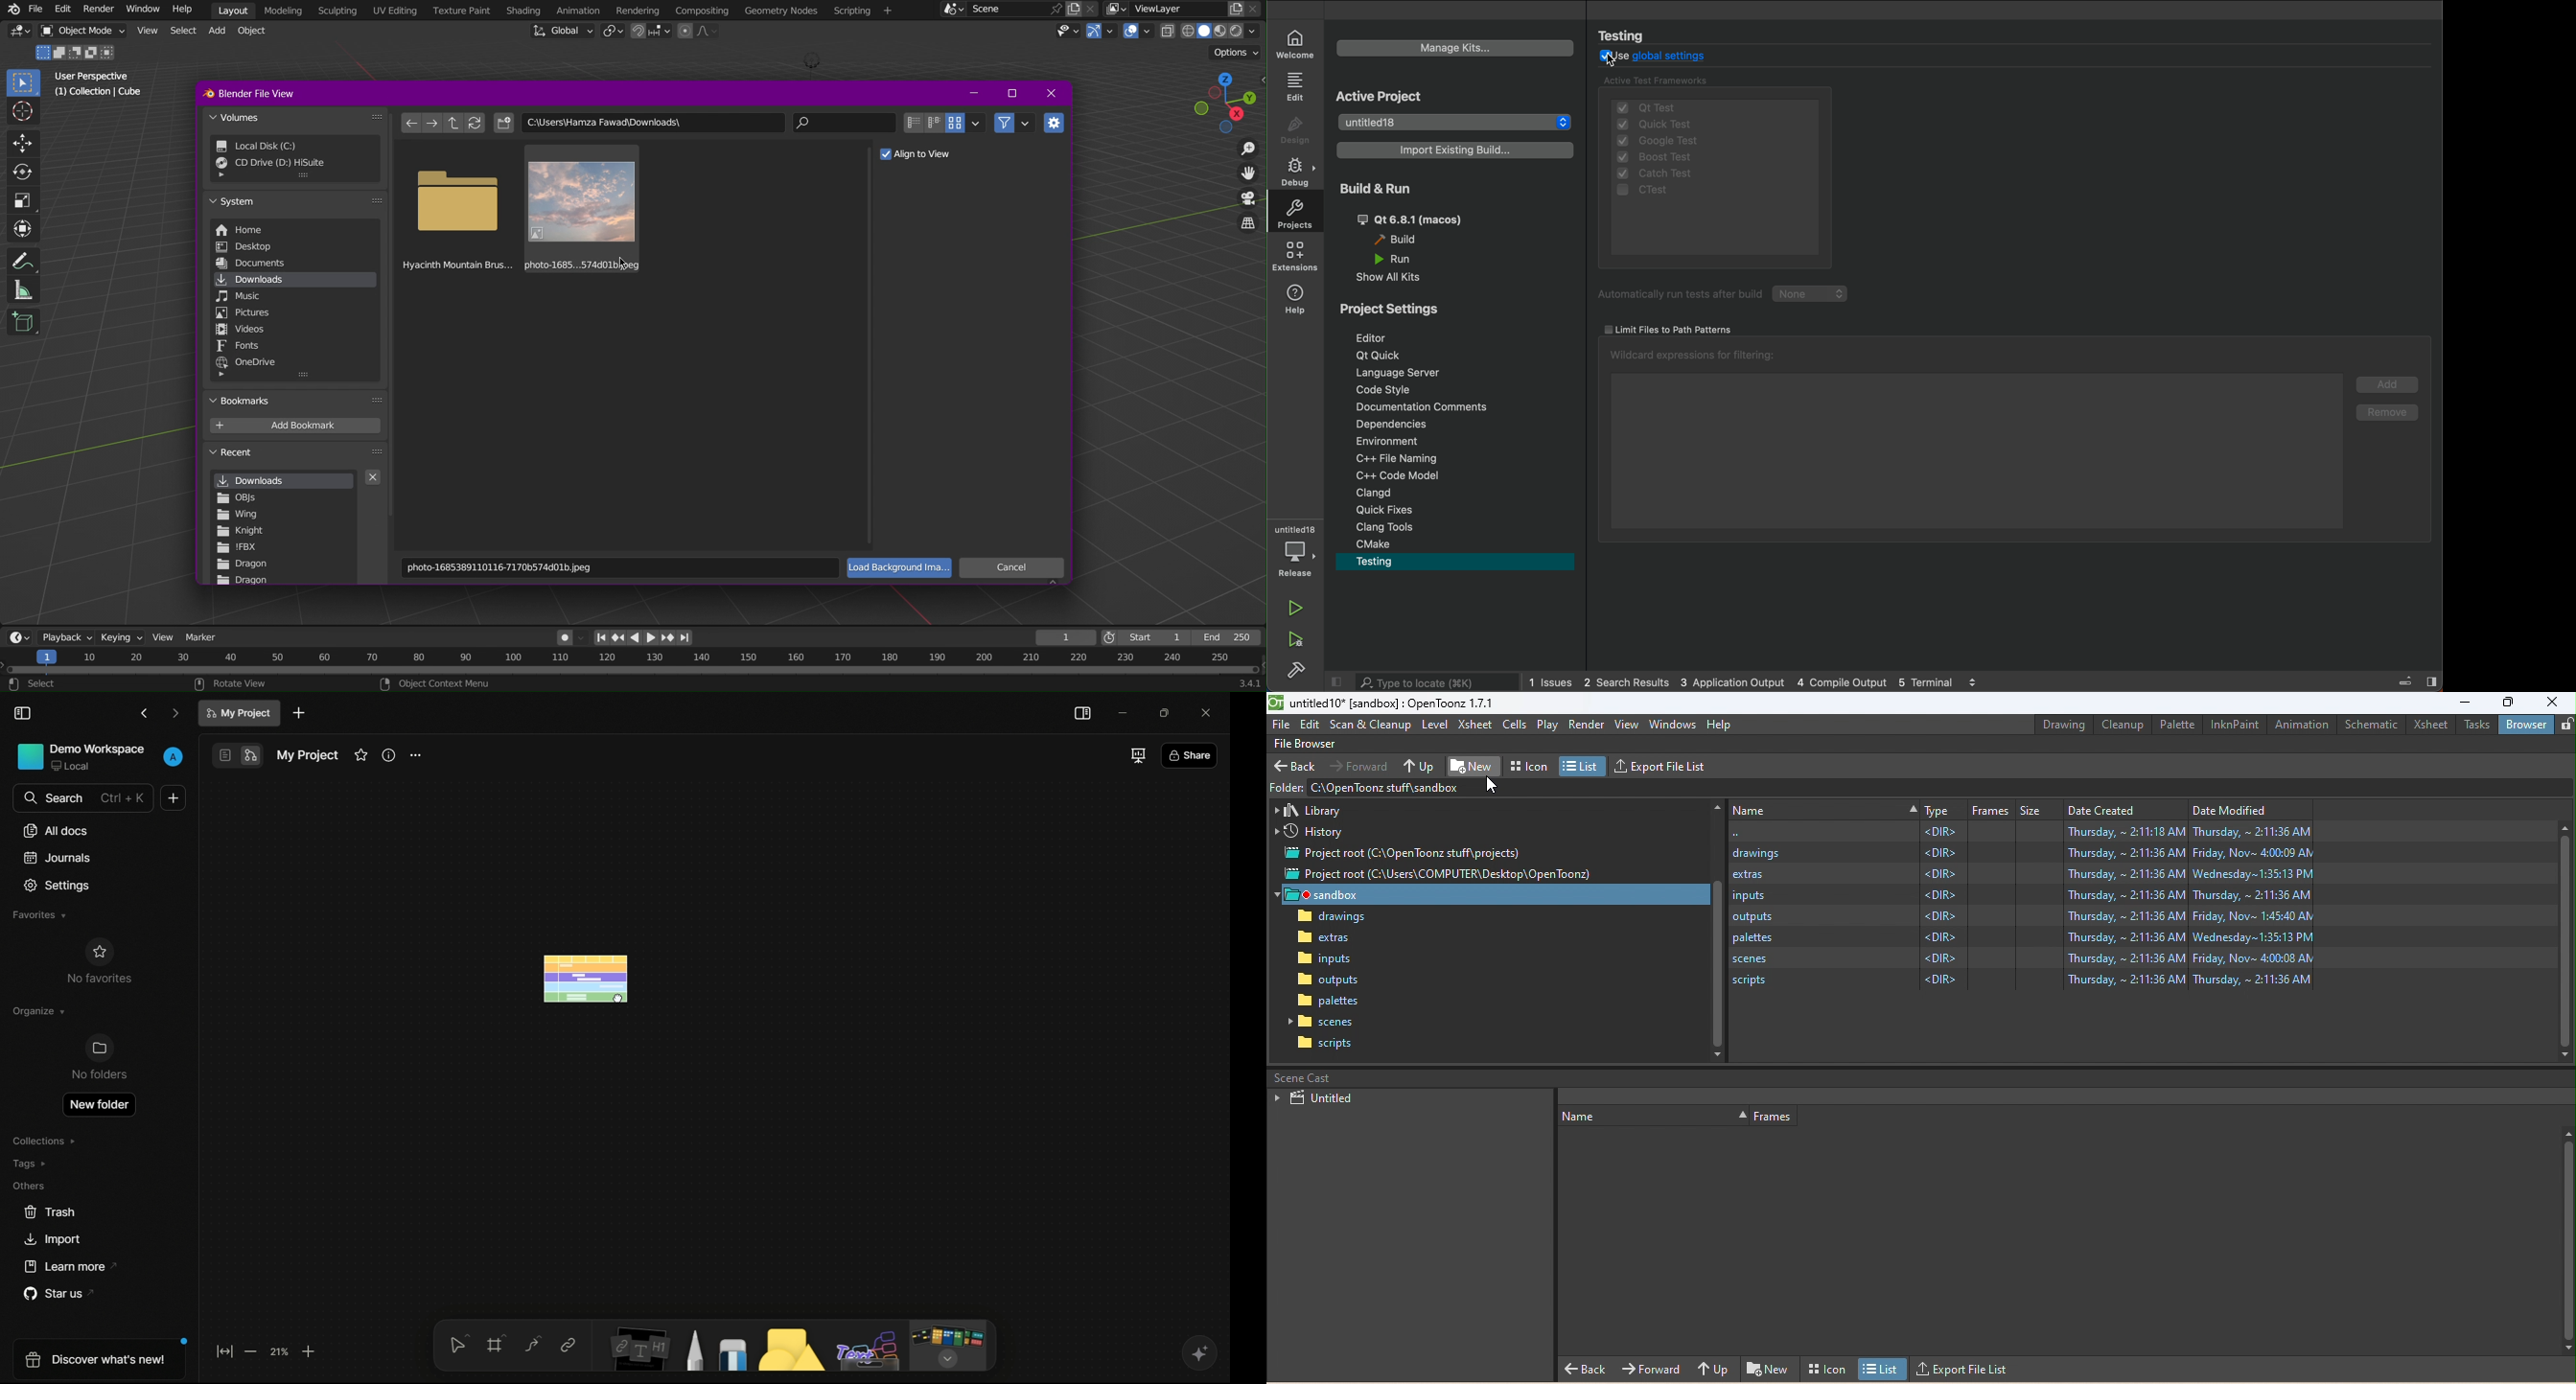 This screenshot has height=1400, width=2576. I want to click on Library, so click(1311, 812).